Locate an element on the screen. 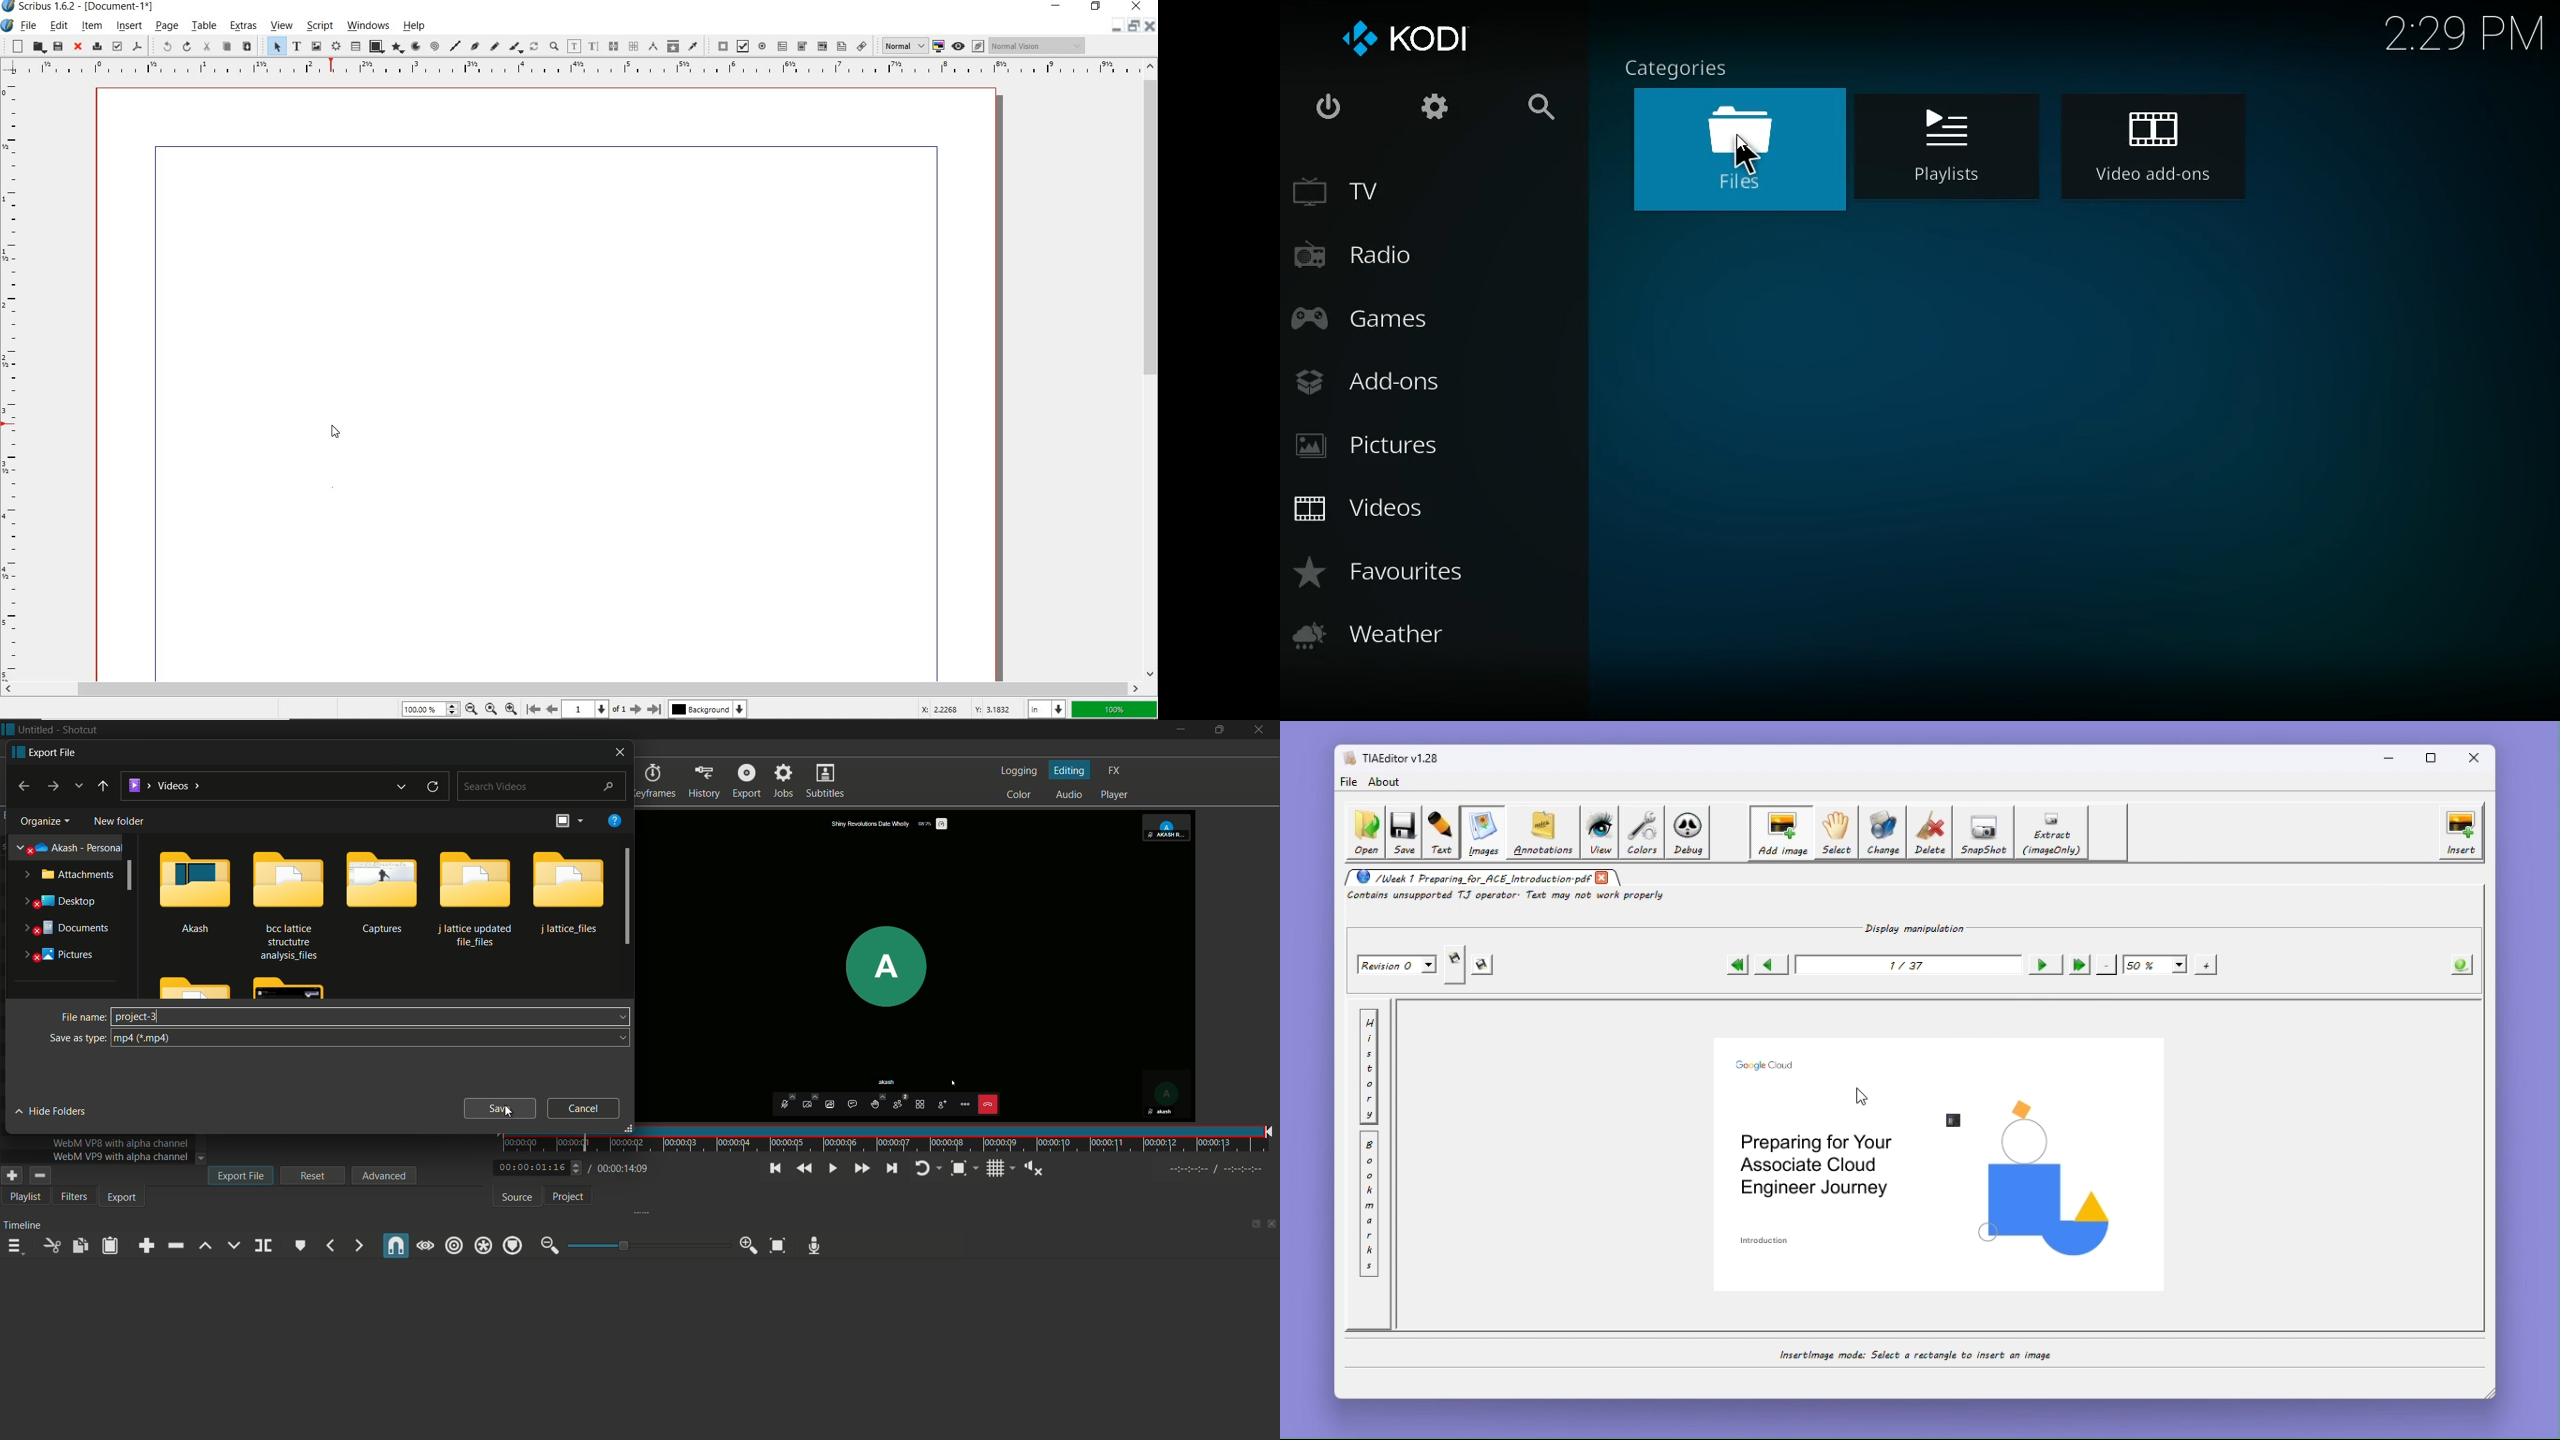  scrub while dragging is located at coordinates (425, 1246).